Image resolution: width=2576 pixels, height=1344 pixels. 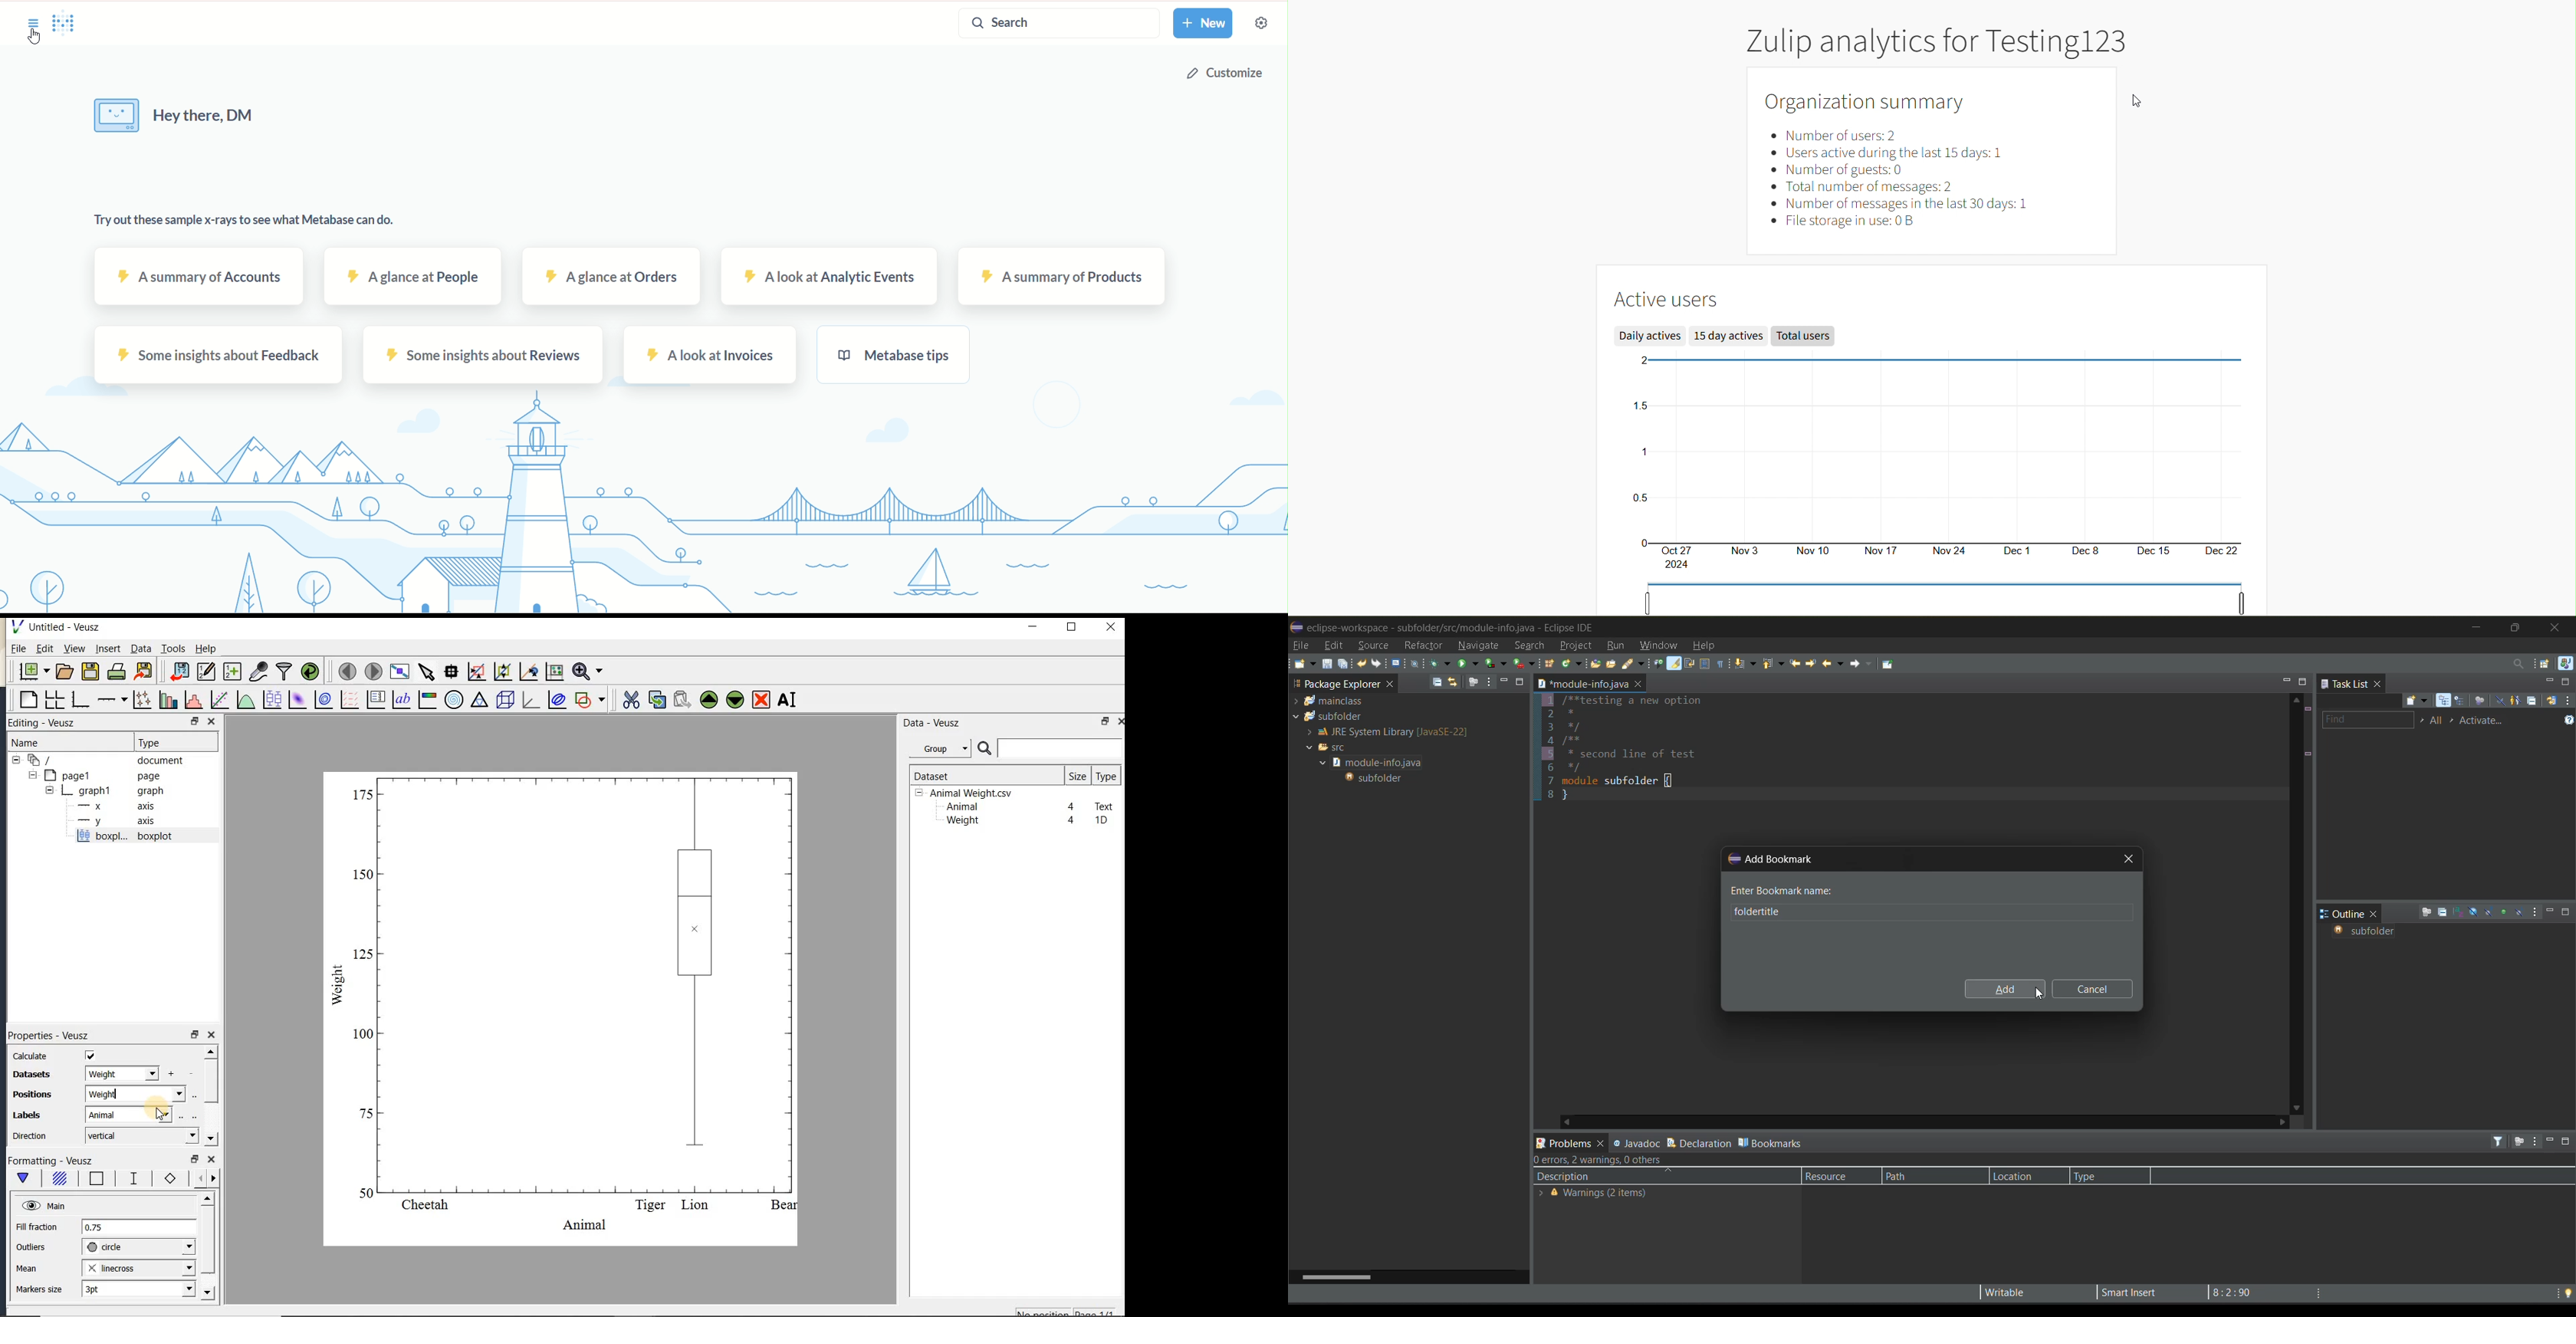 What do you see at coordinates (206, 671) in the screenshot?
I see `edit and enter new datasets` at bounding box center [206, 671].